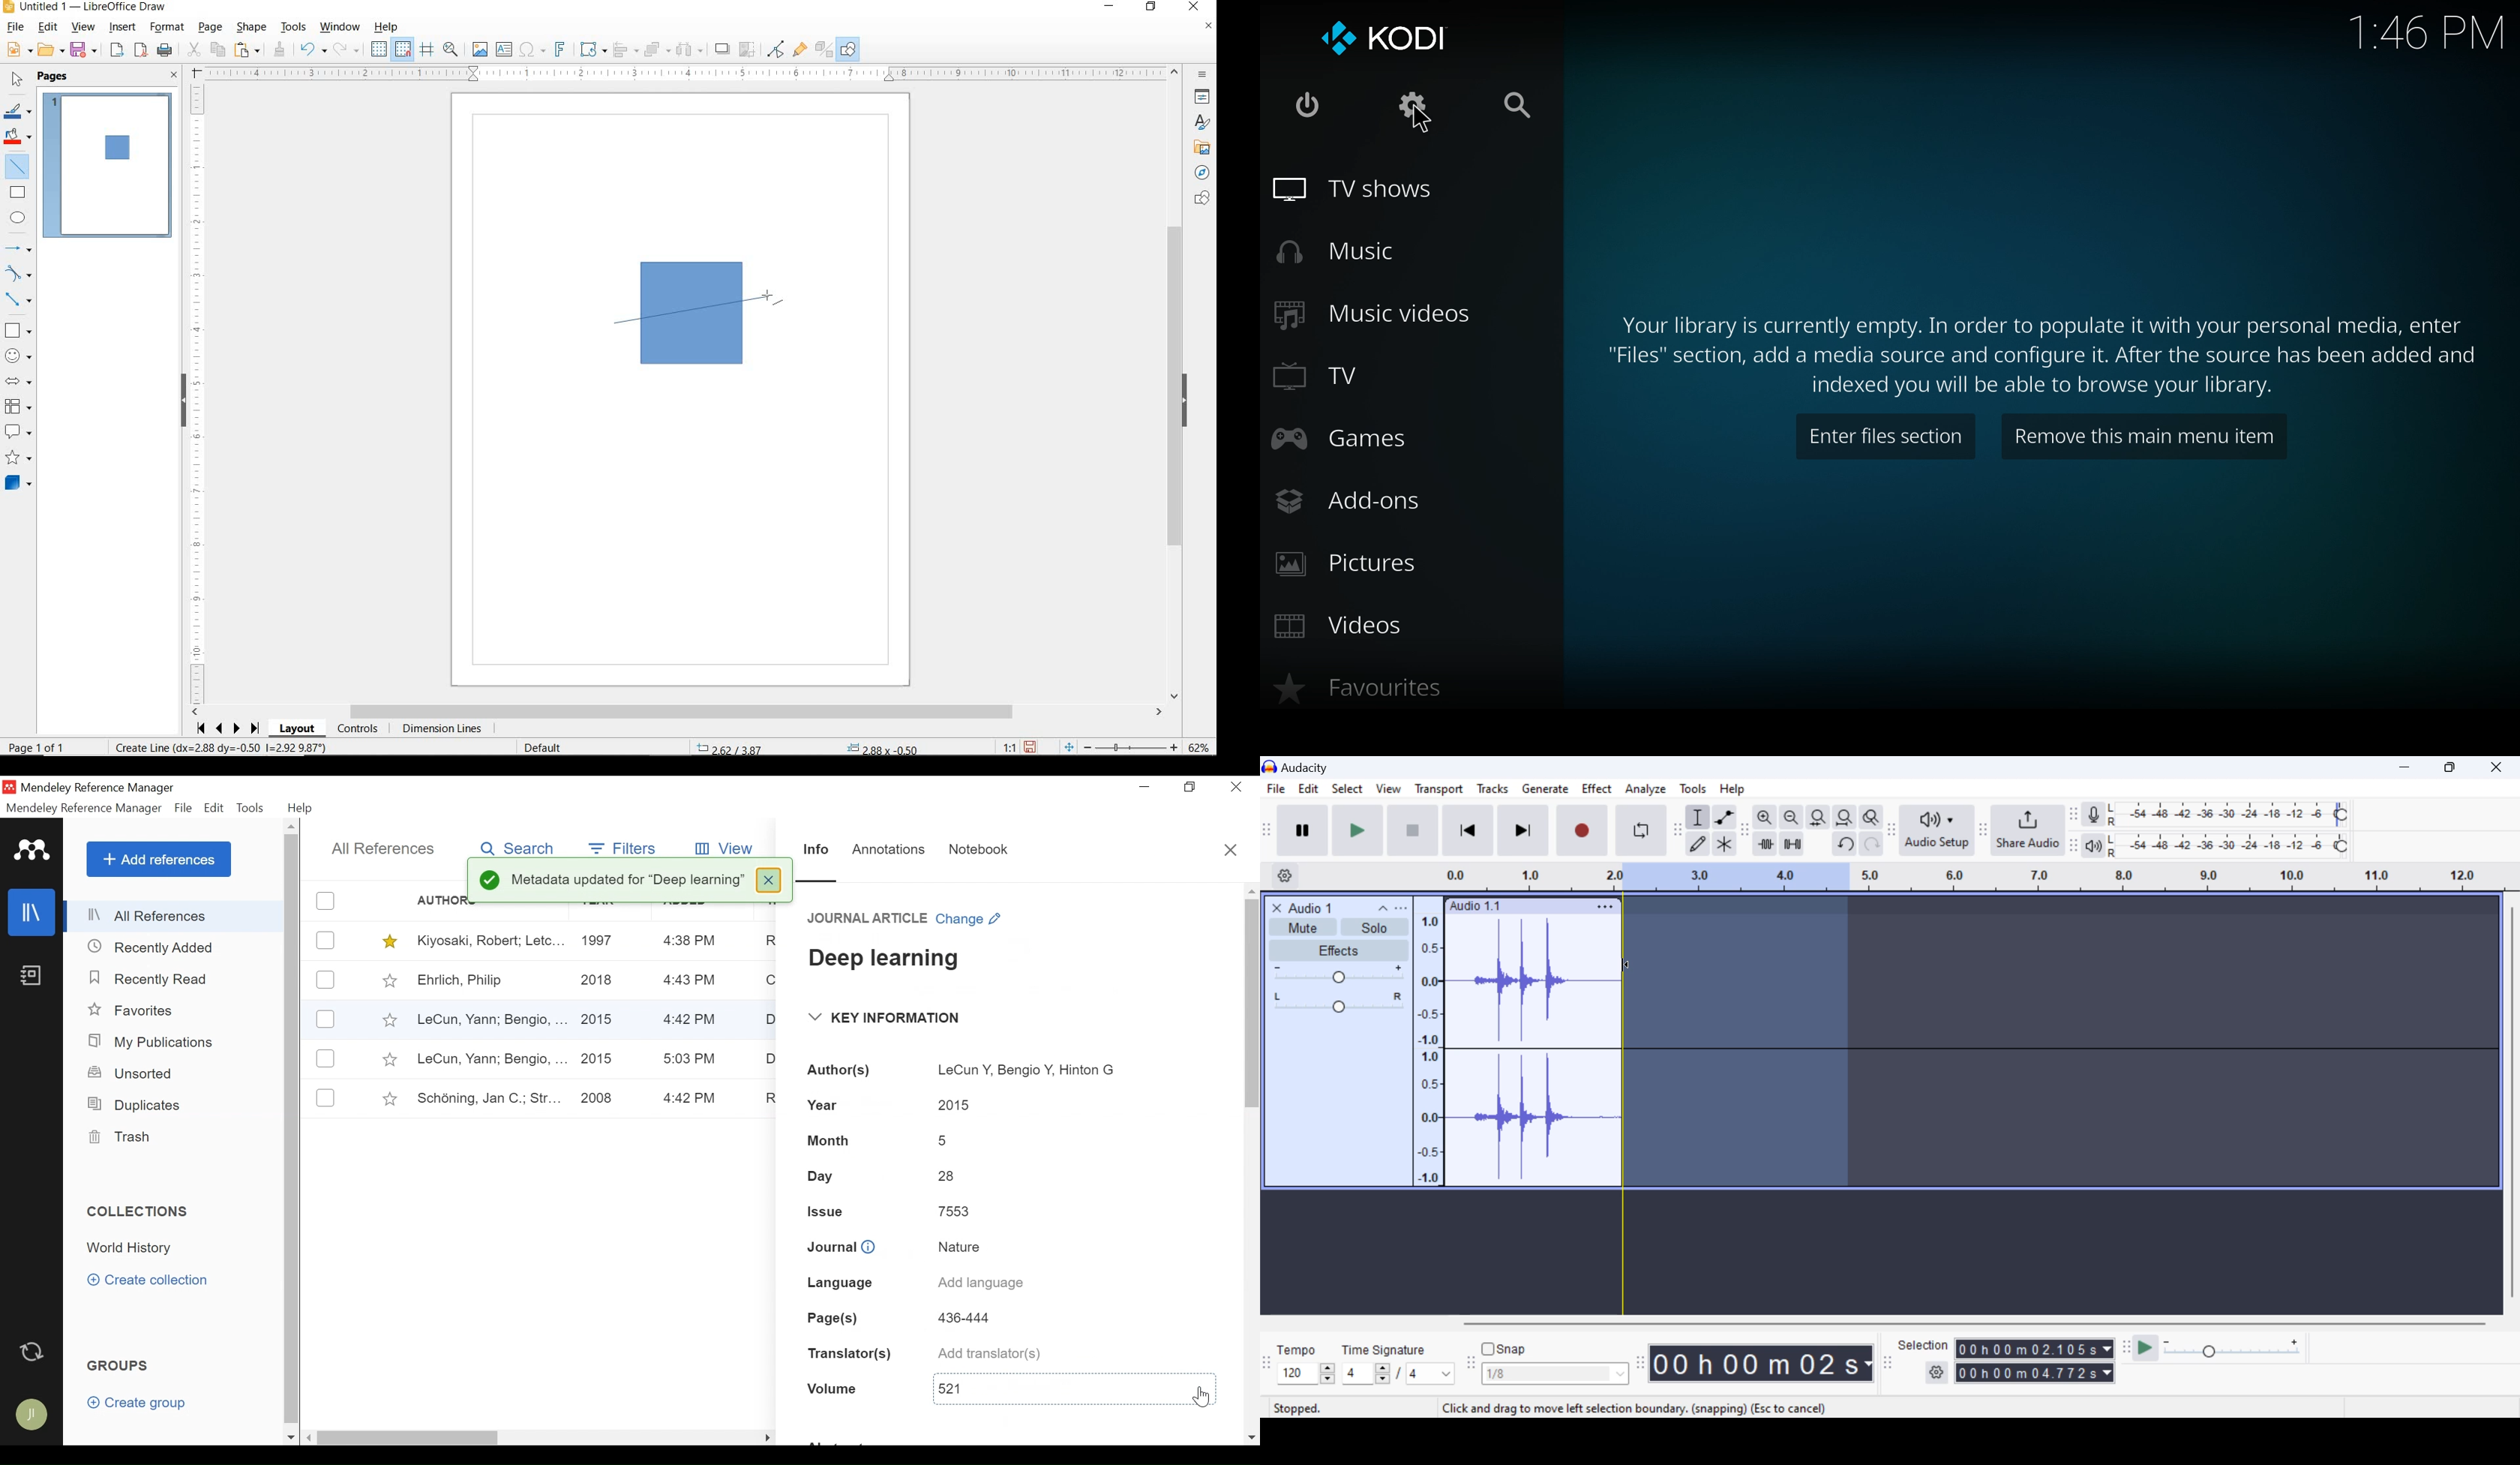 The height and width of the screenshot is (1484, 2520). I want to click on ALIGN OBJECTS, so click(625, 50).